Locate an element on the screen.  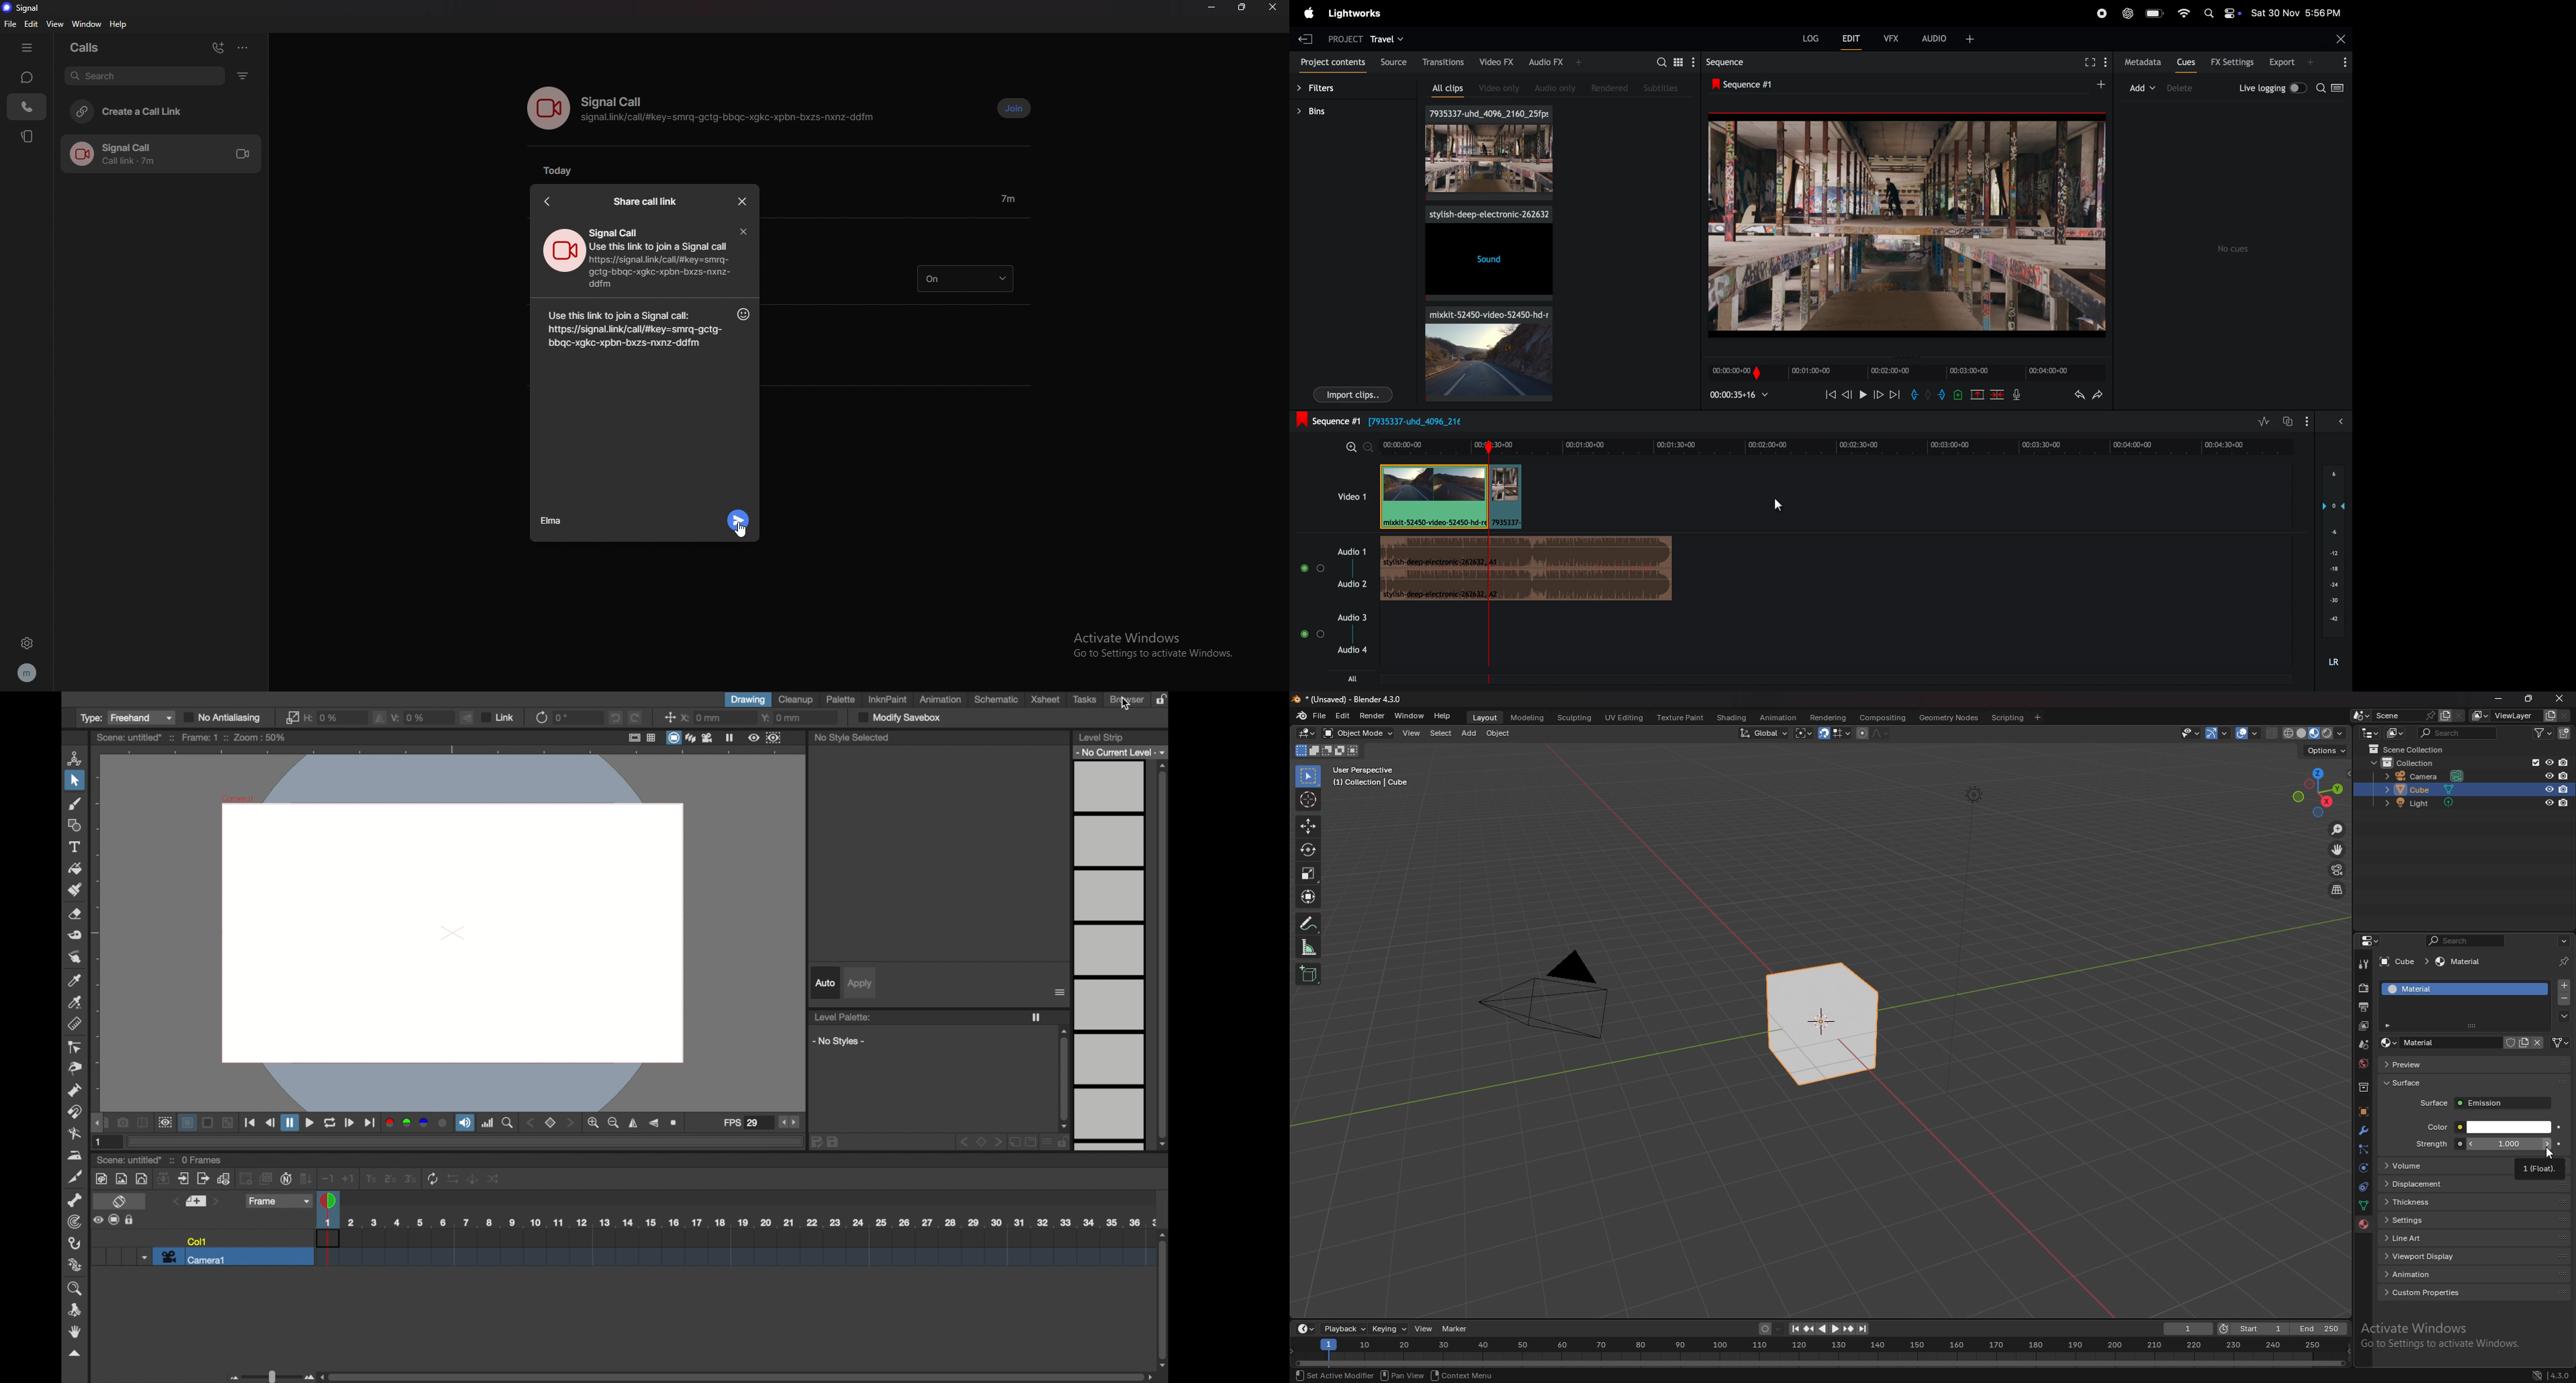
layout is located at coordinates (1483, 716).